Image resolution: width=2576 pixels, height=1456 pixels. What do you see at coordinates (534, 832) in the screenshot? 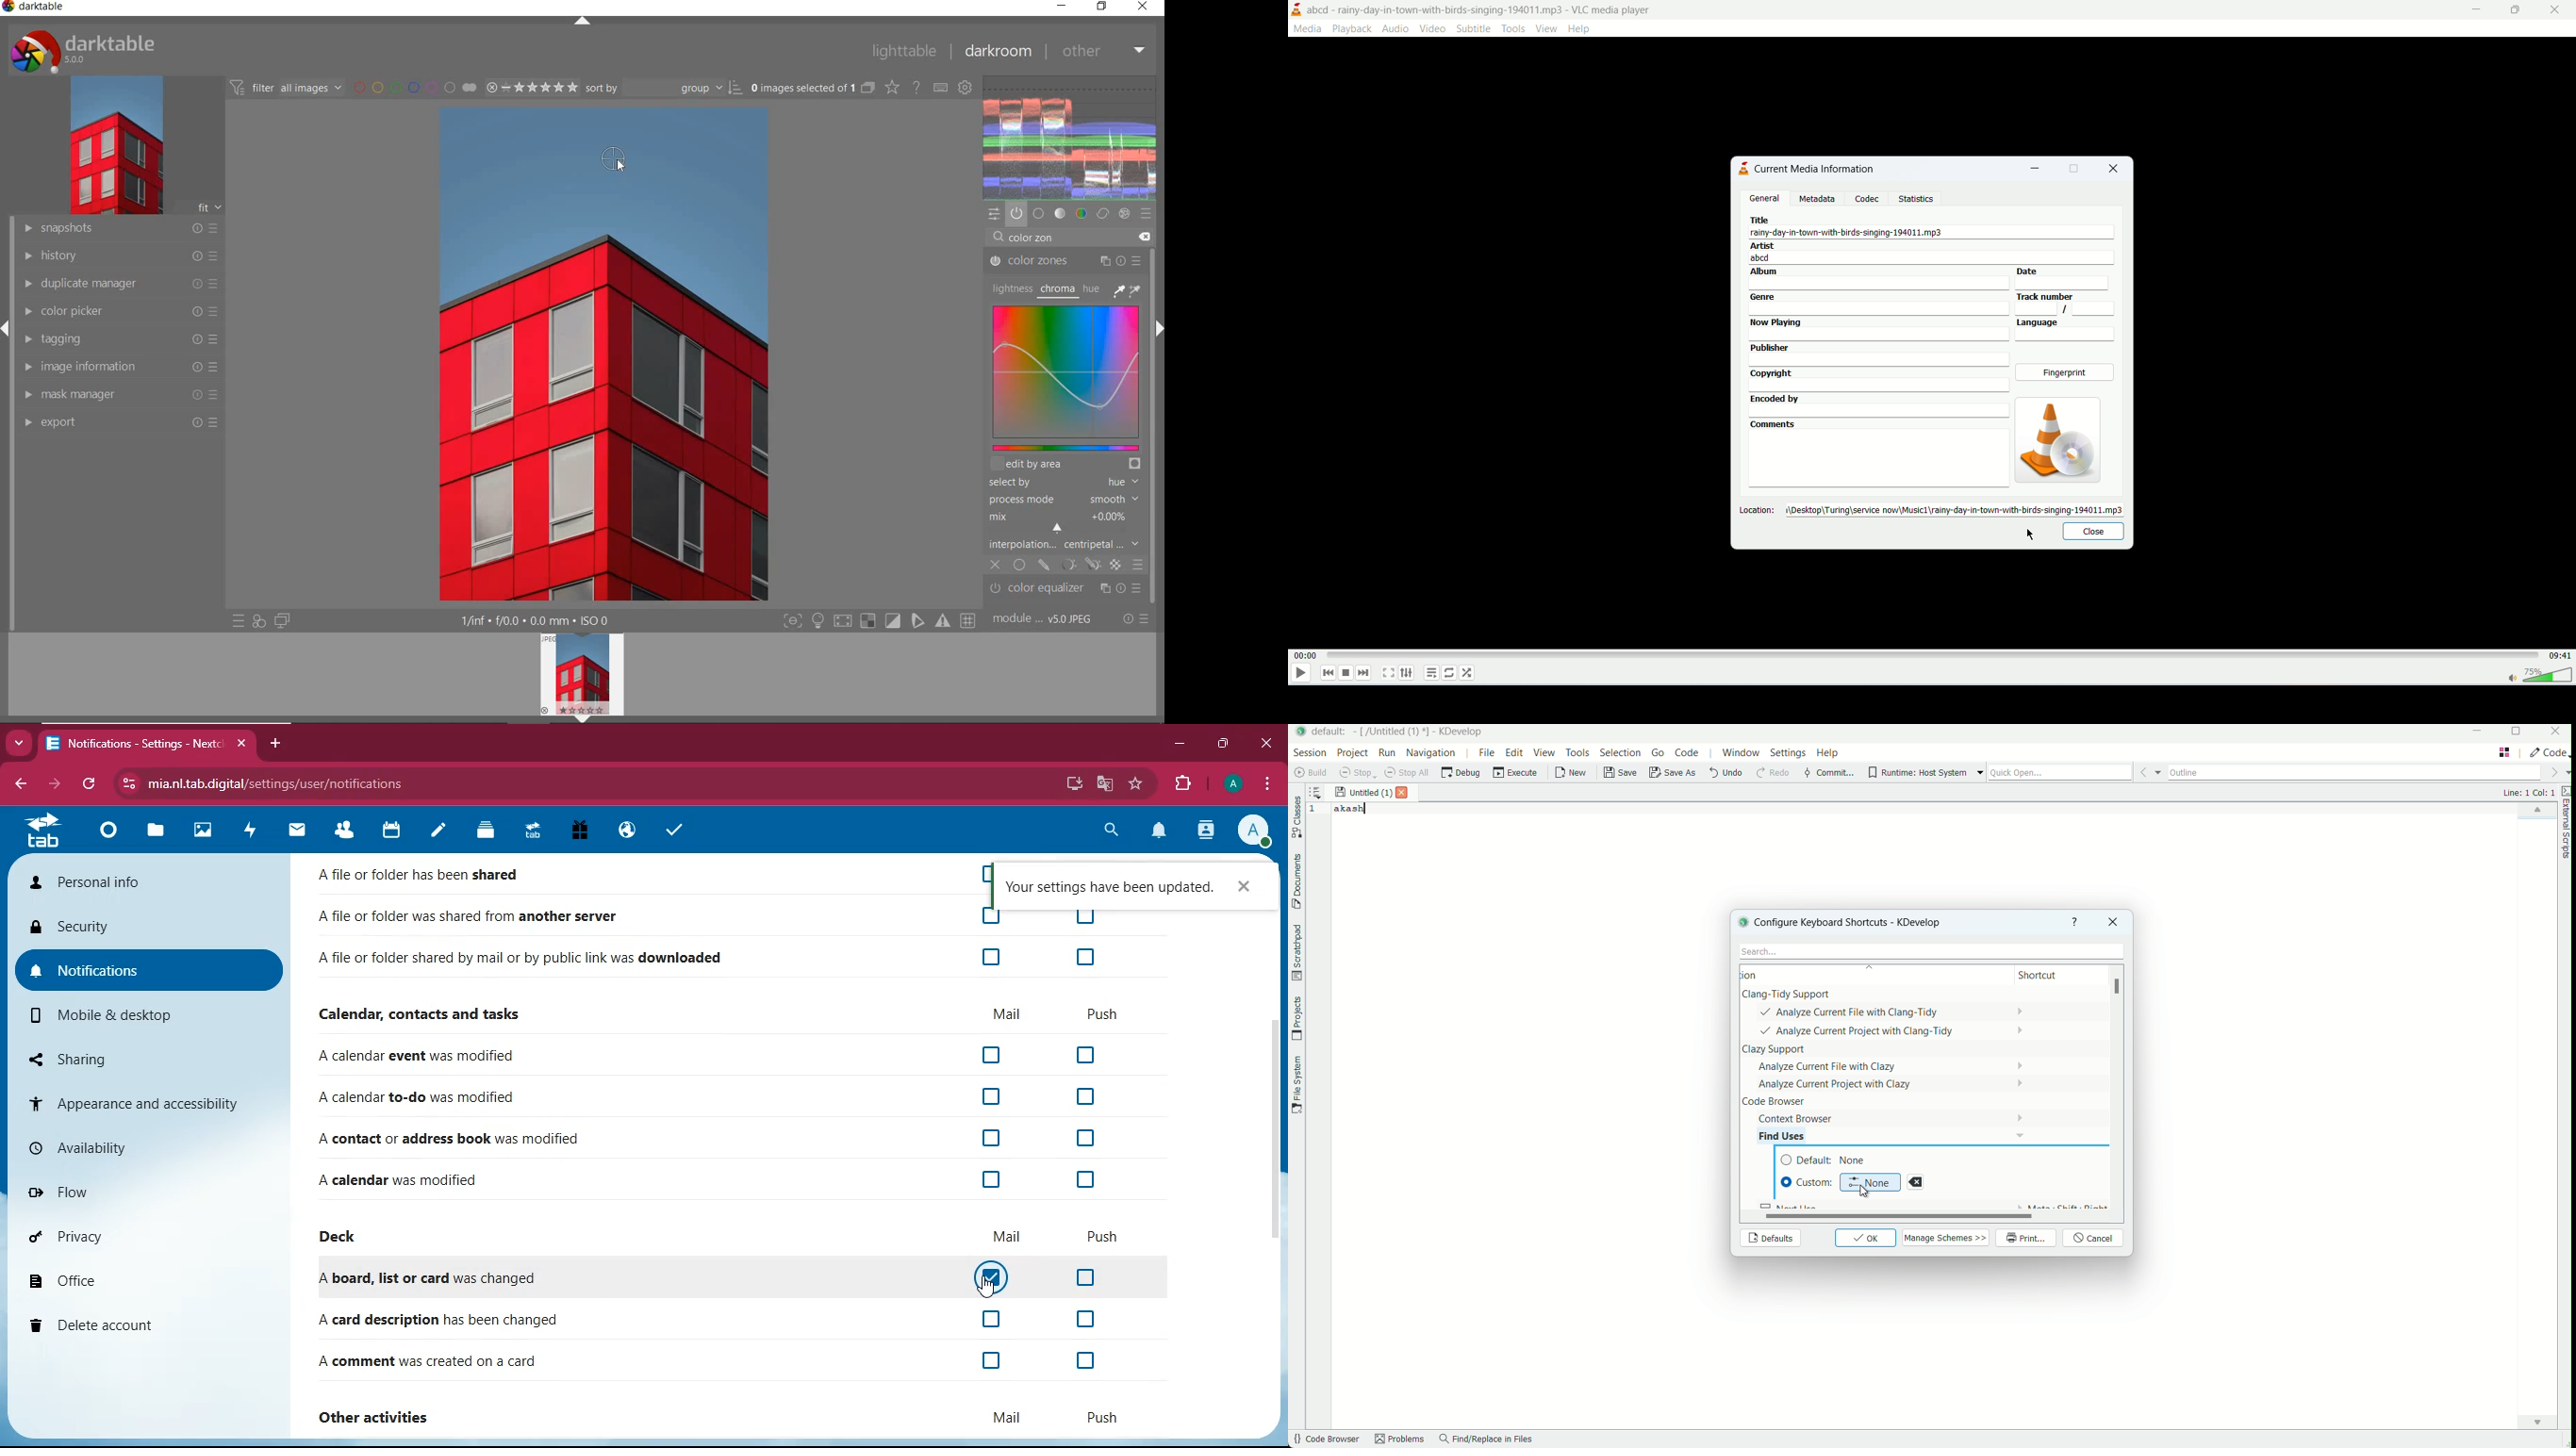
I see `Upgrade` at bounding box center [534, 832].